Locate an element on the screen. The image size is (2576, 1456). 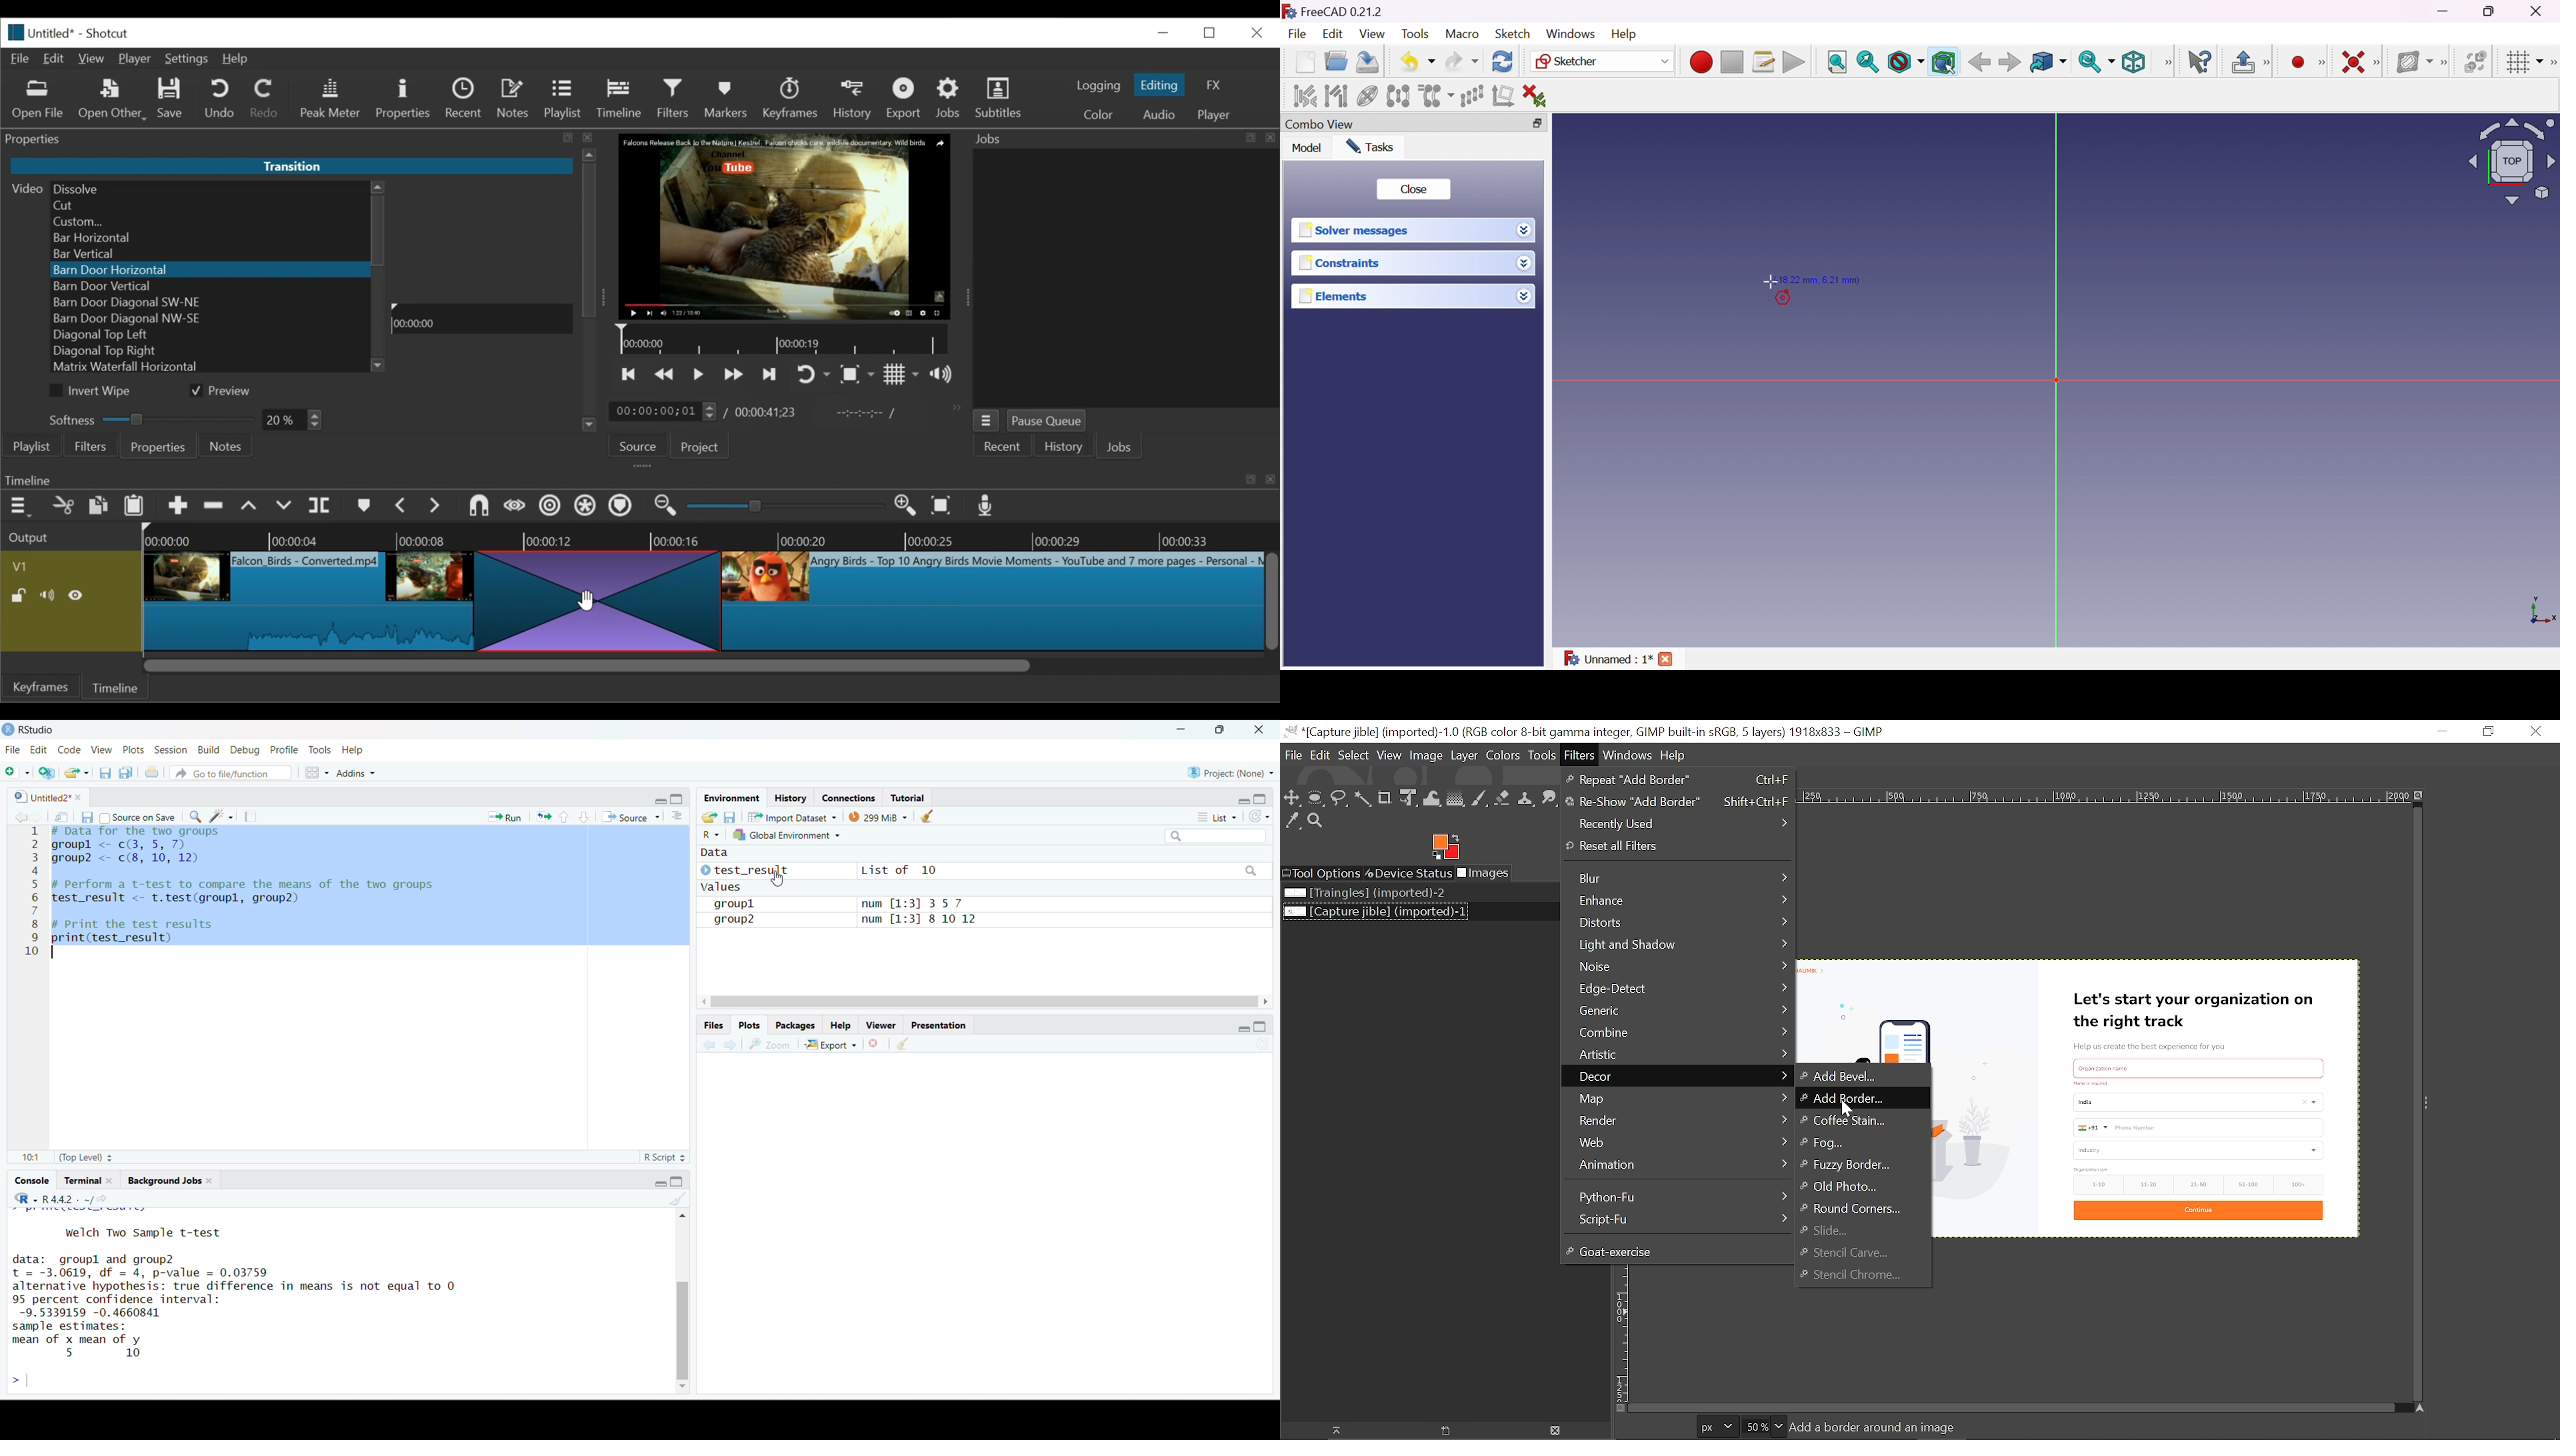
Preview is located at coordinates (1779, 301).